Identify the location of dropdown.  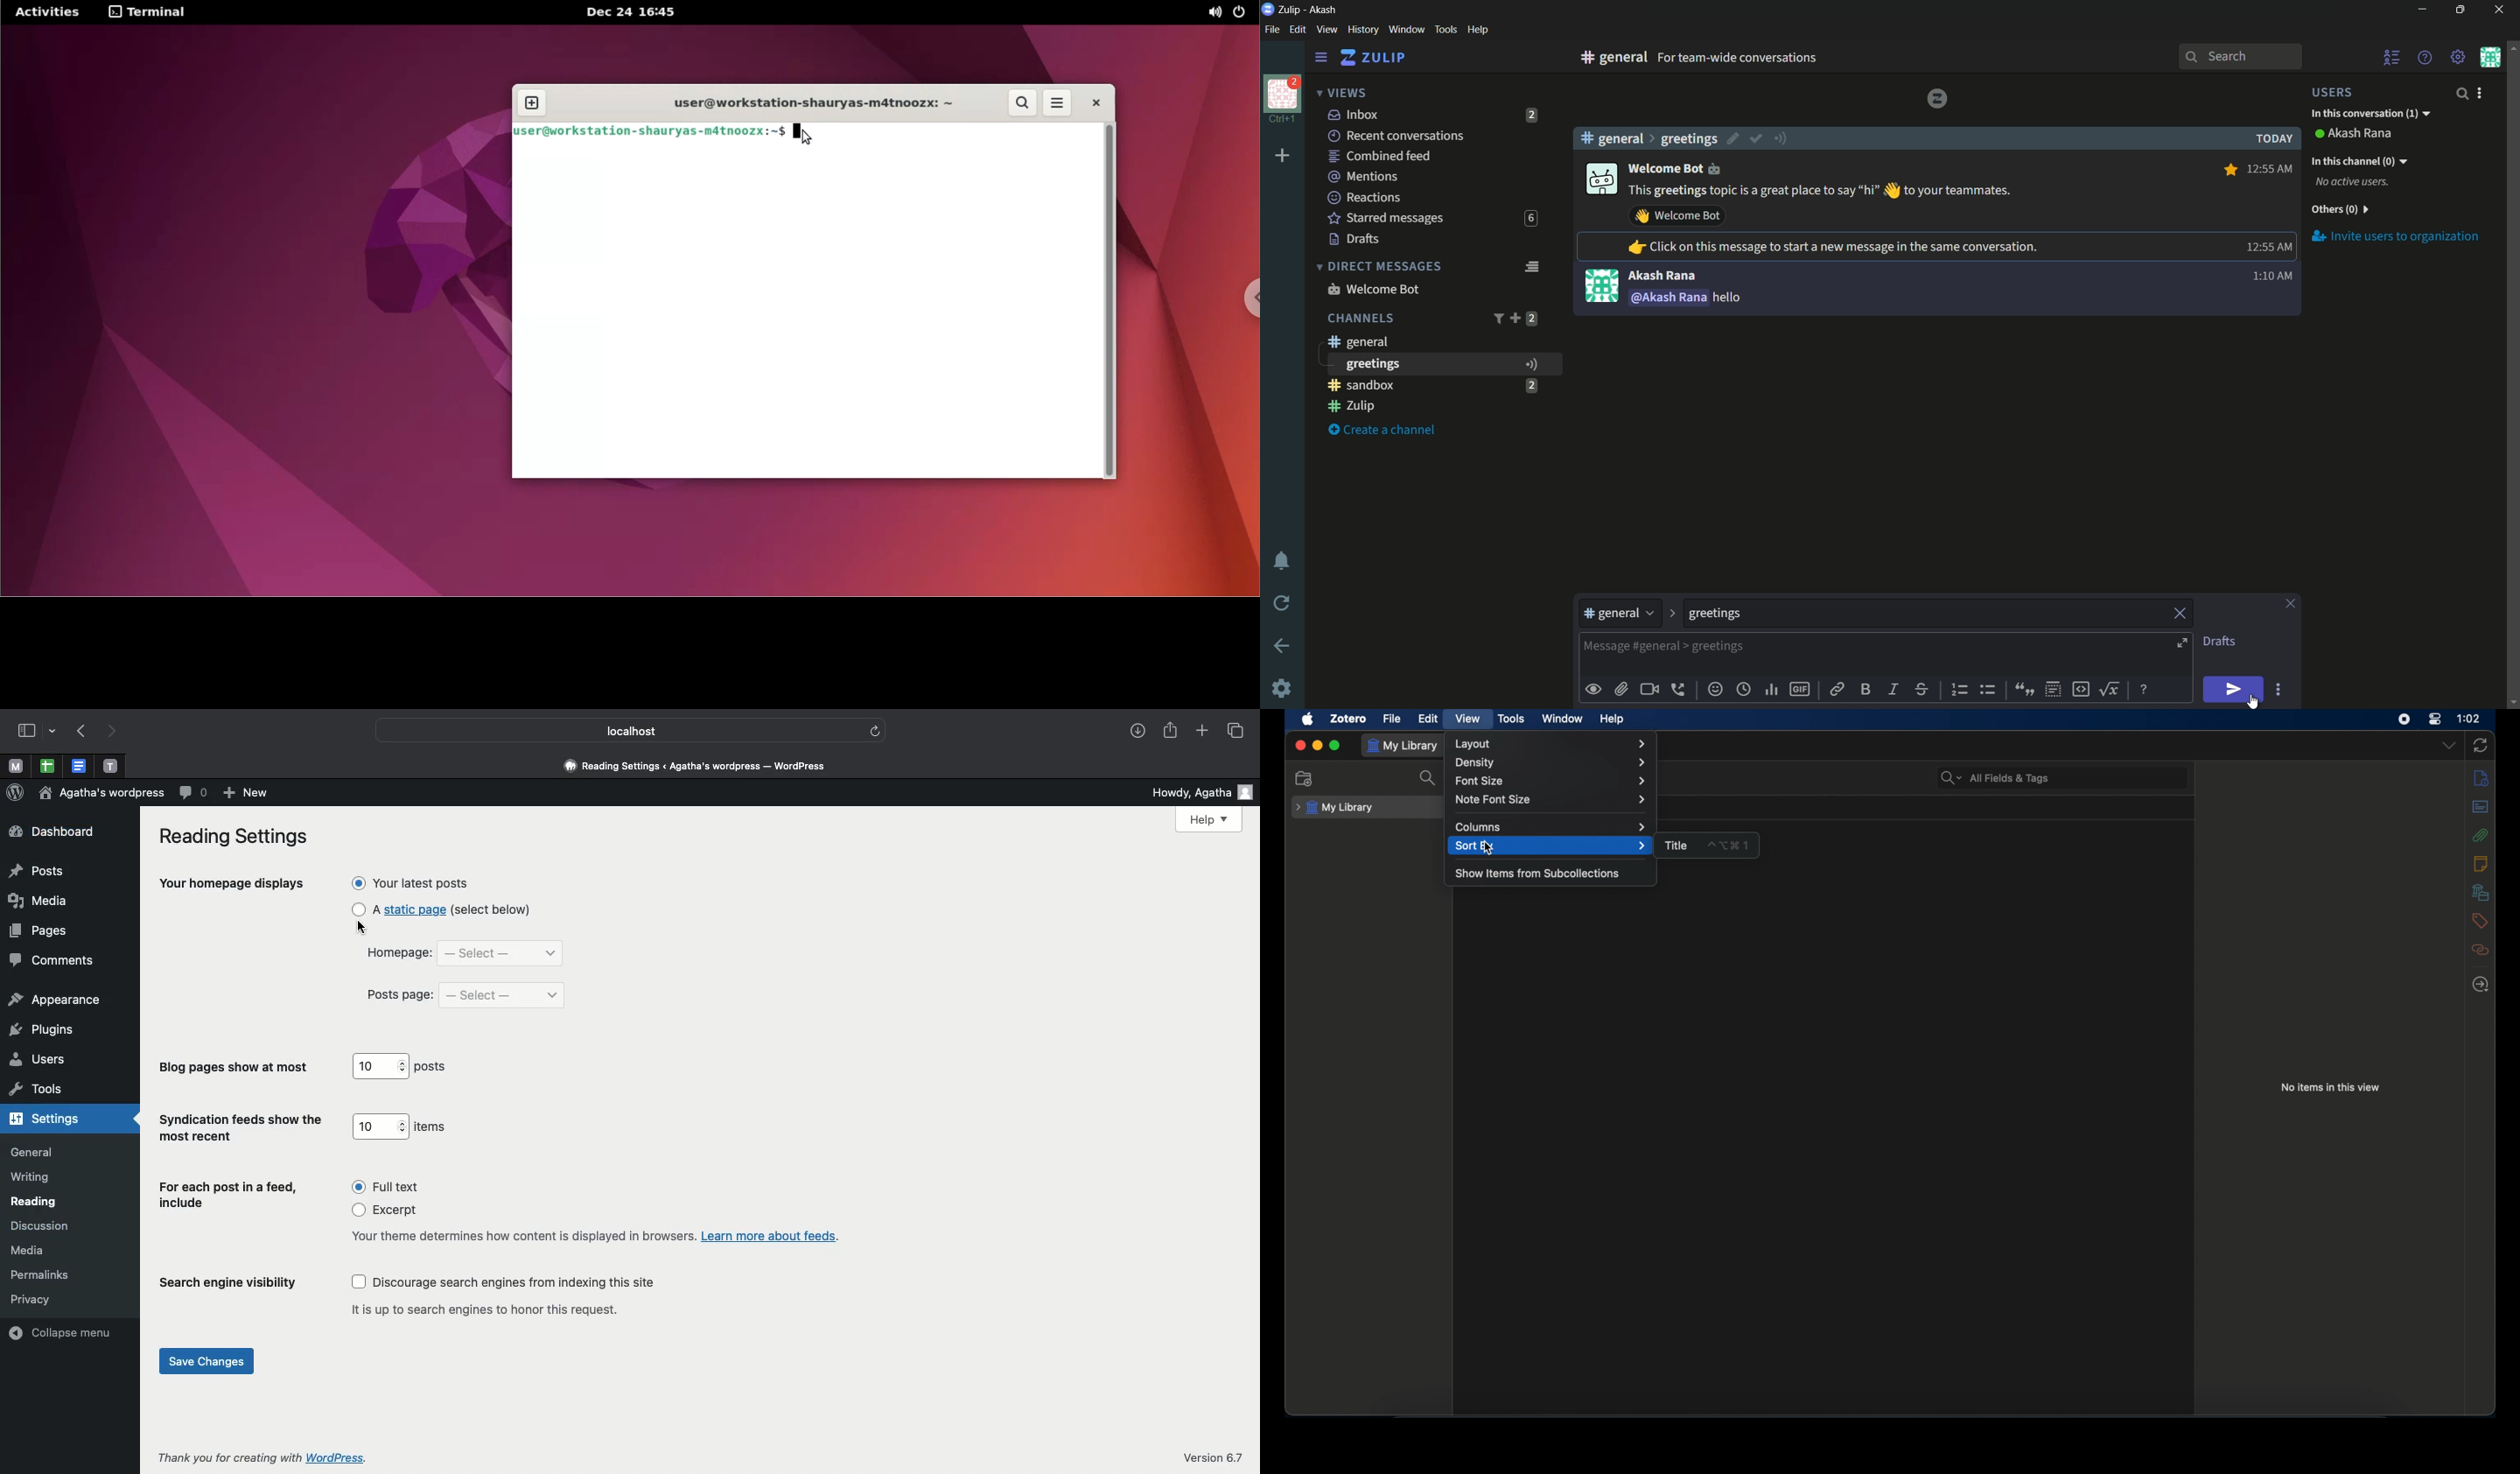
(2448, 744).